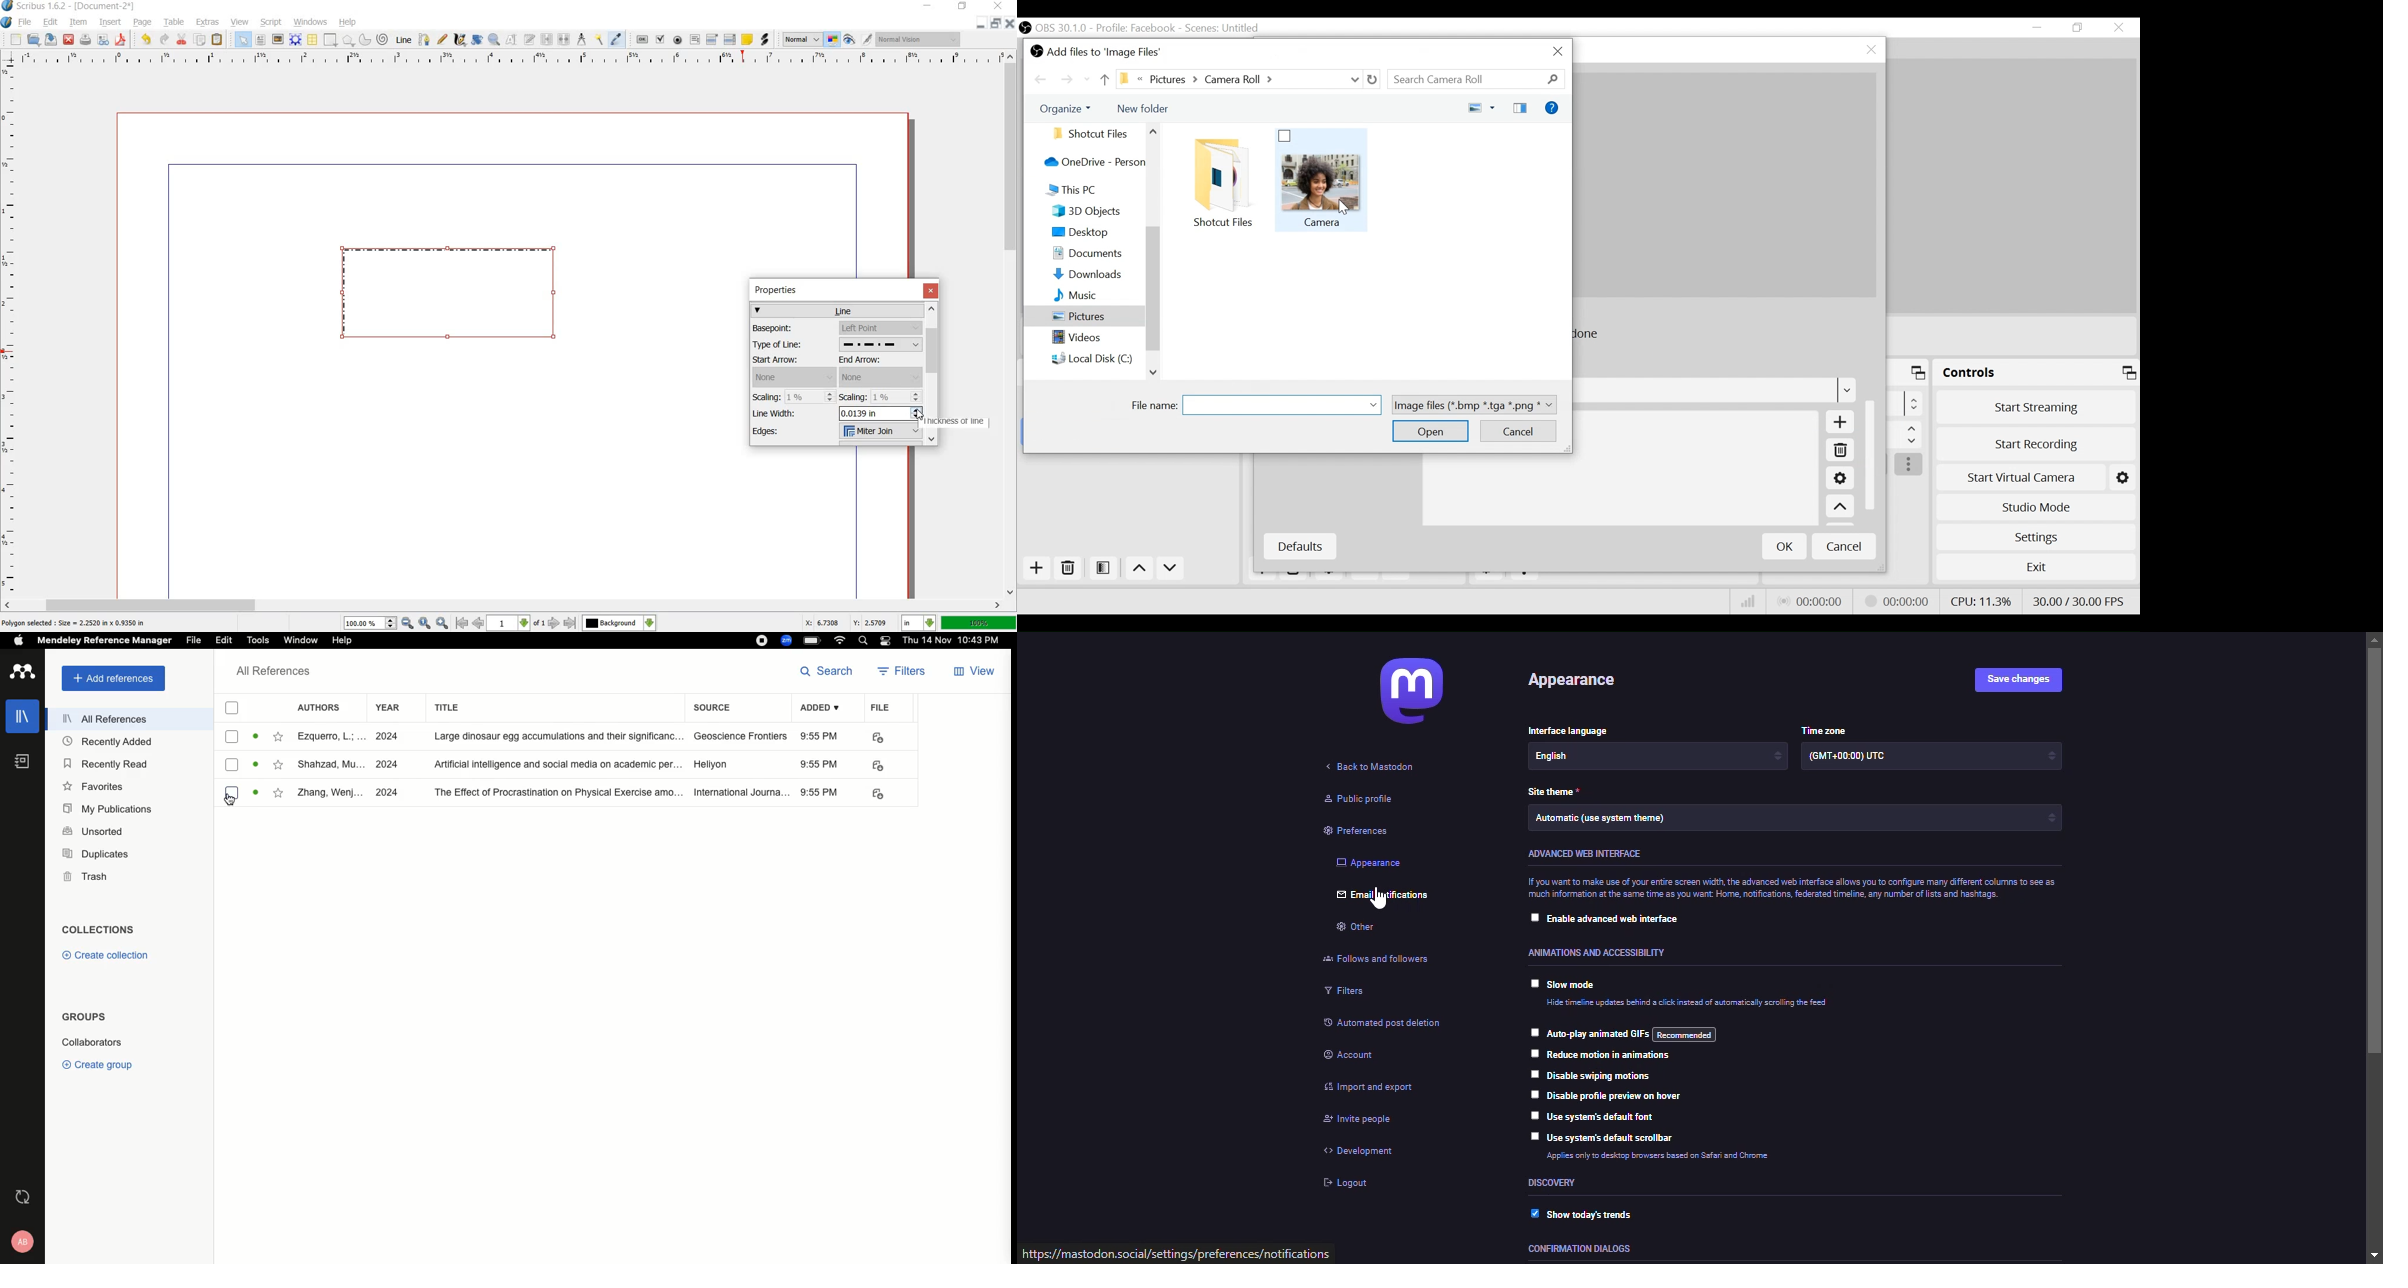 Image resolution: width=2408 pixels, height=1288 pixels. Describe the element at coordinates (1095, 133) in the screenshot. I see `Folder` at that location.